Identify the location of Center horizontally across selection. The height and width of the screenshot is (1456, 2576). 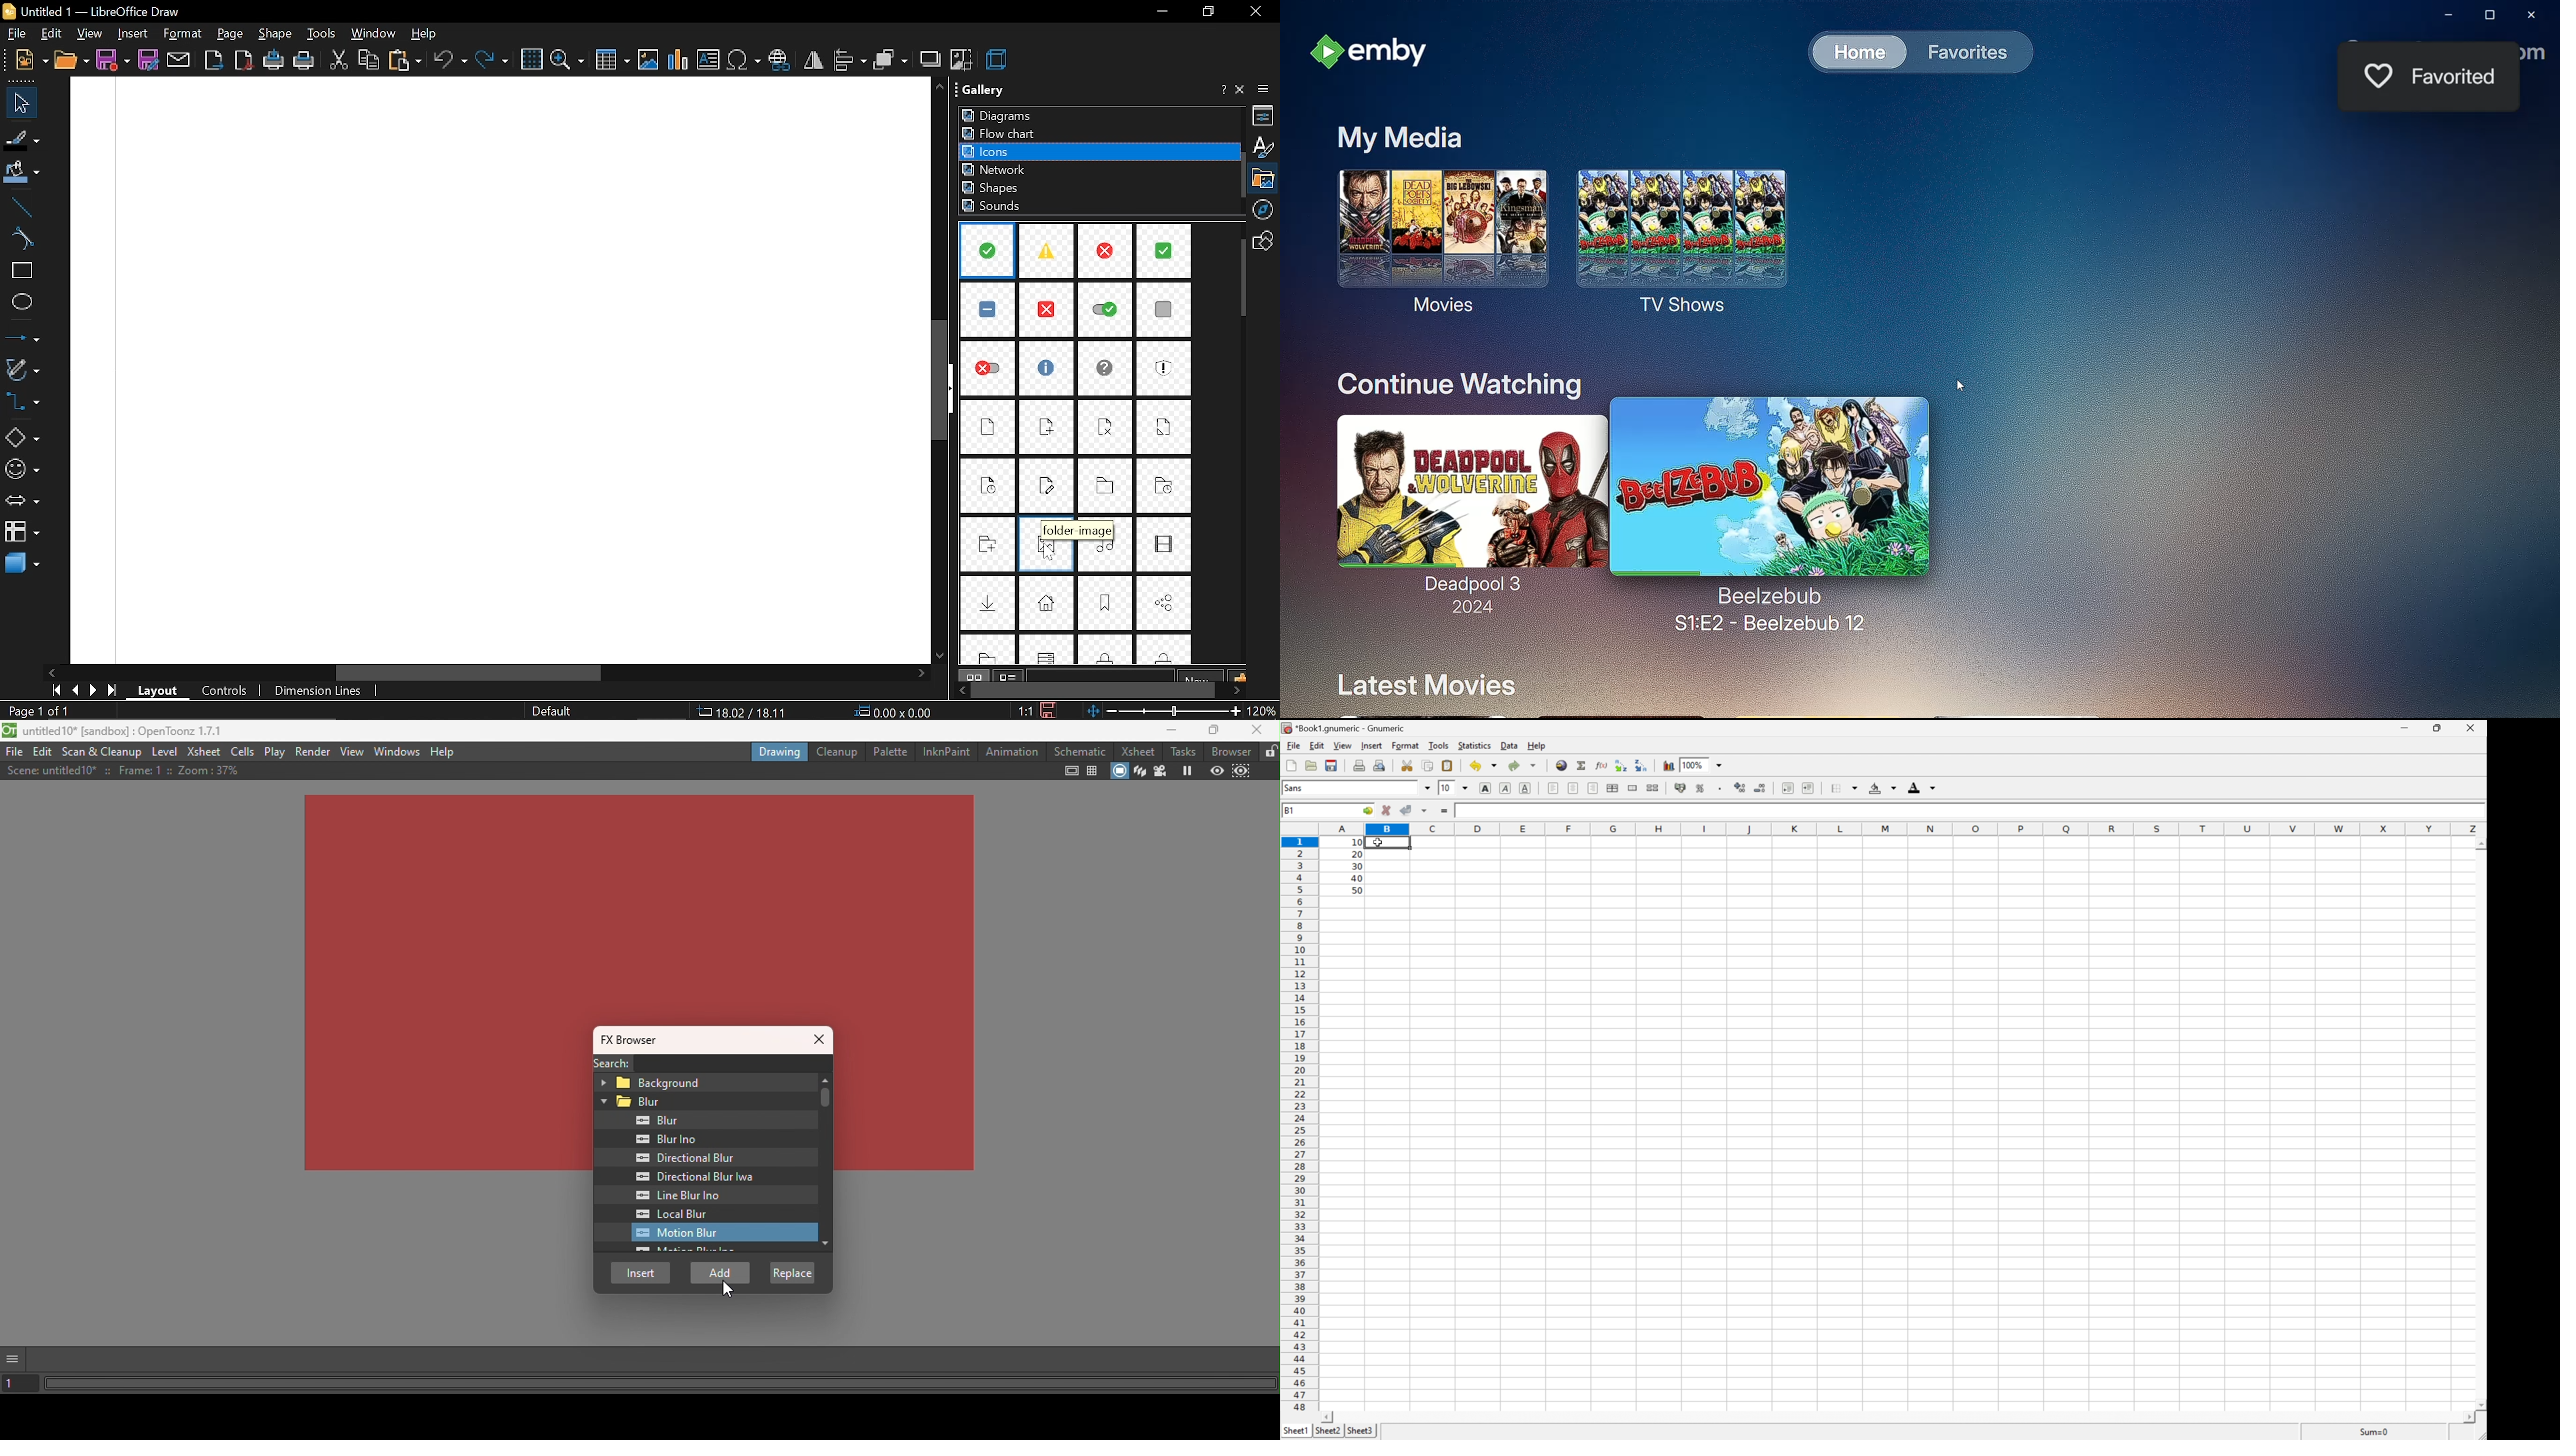
(1613, 789).